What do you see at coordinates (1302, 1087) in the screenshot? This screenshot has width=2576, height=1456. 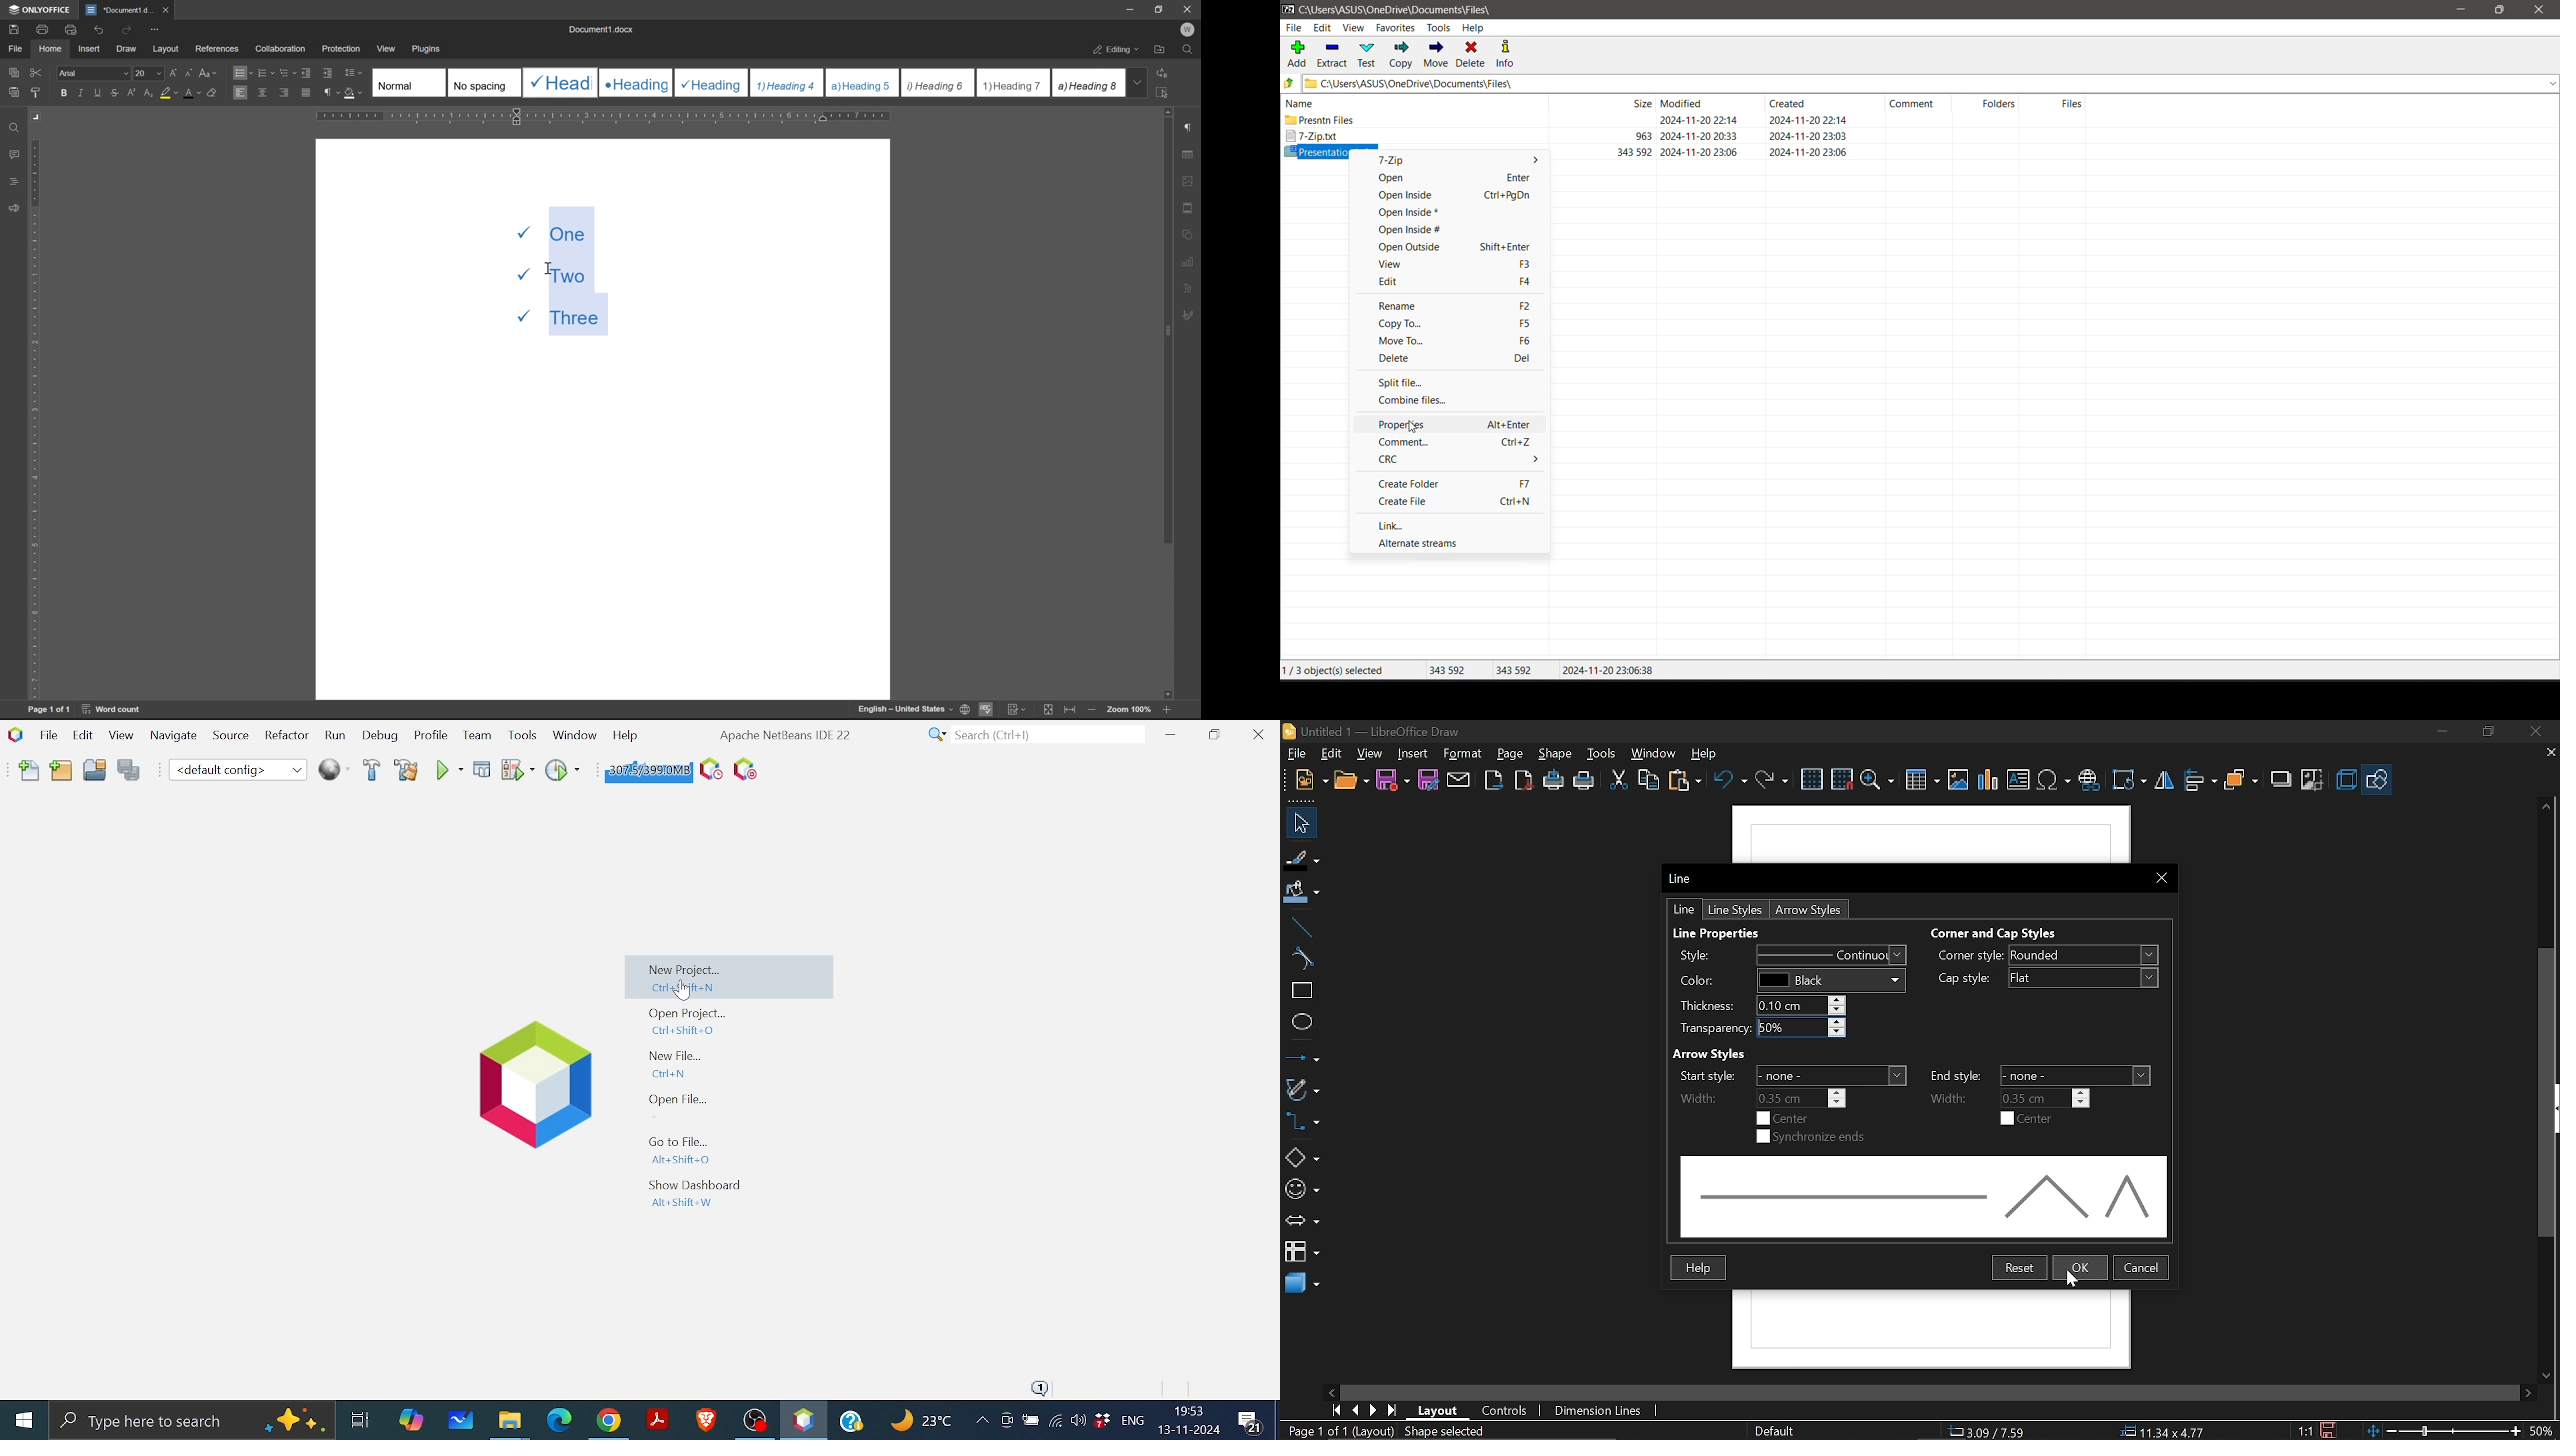 I see `curves and polygons` at bounding box center [1302, 1087].